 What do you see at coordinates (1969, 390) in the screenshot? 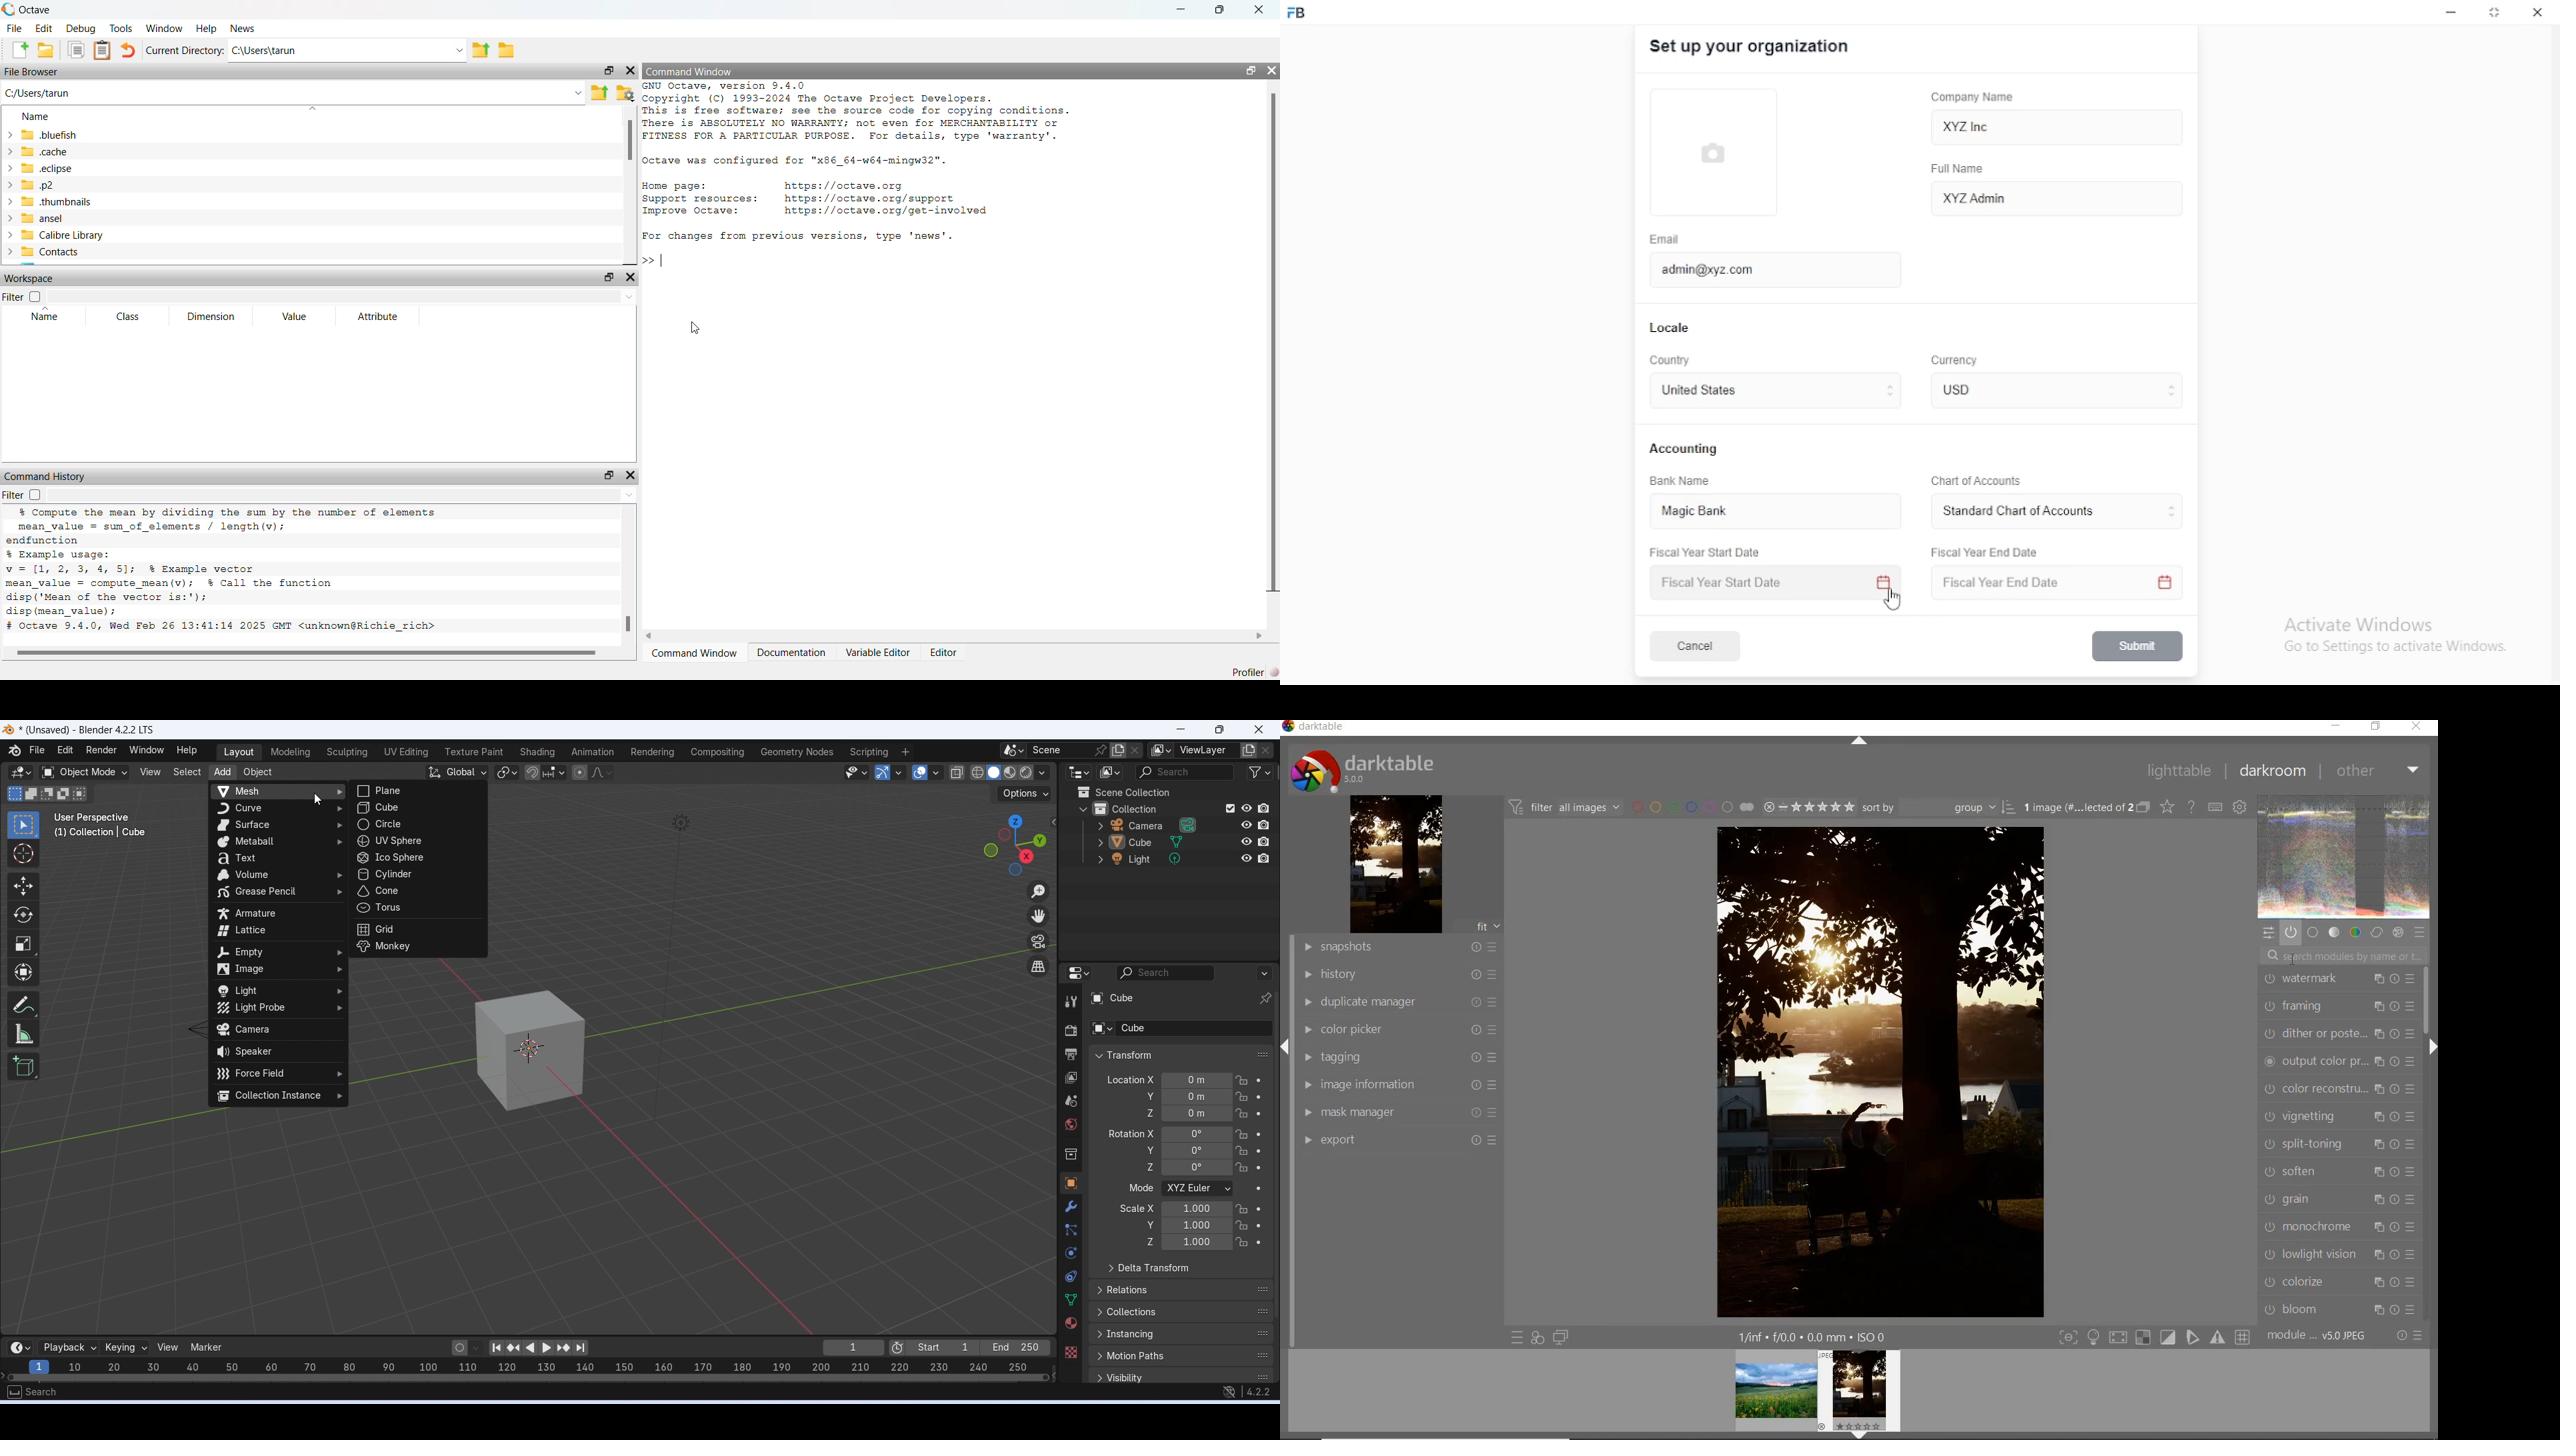
I see `currency` at bounding box center [1969, 390].